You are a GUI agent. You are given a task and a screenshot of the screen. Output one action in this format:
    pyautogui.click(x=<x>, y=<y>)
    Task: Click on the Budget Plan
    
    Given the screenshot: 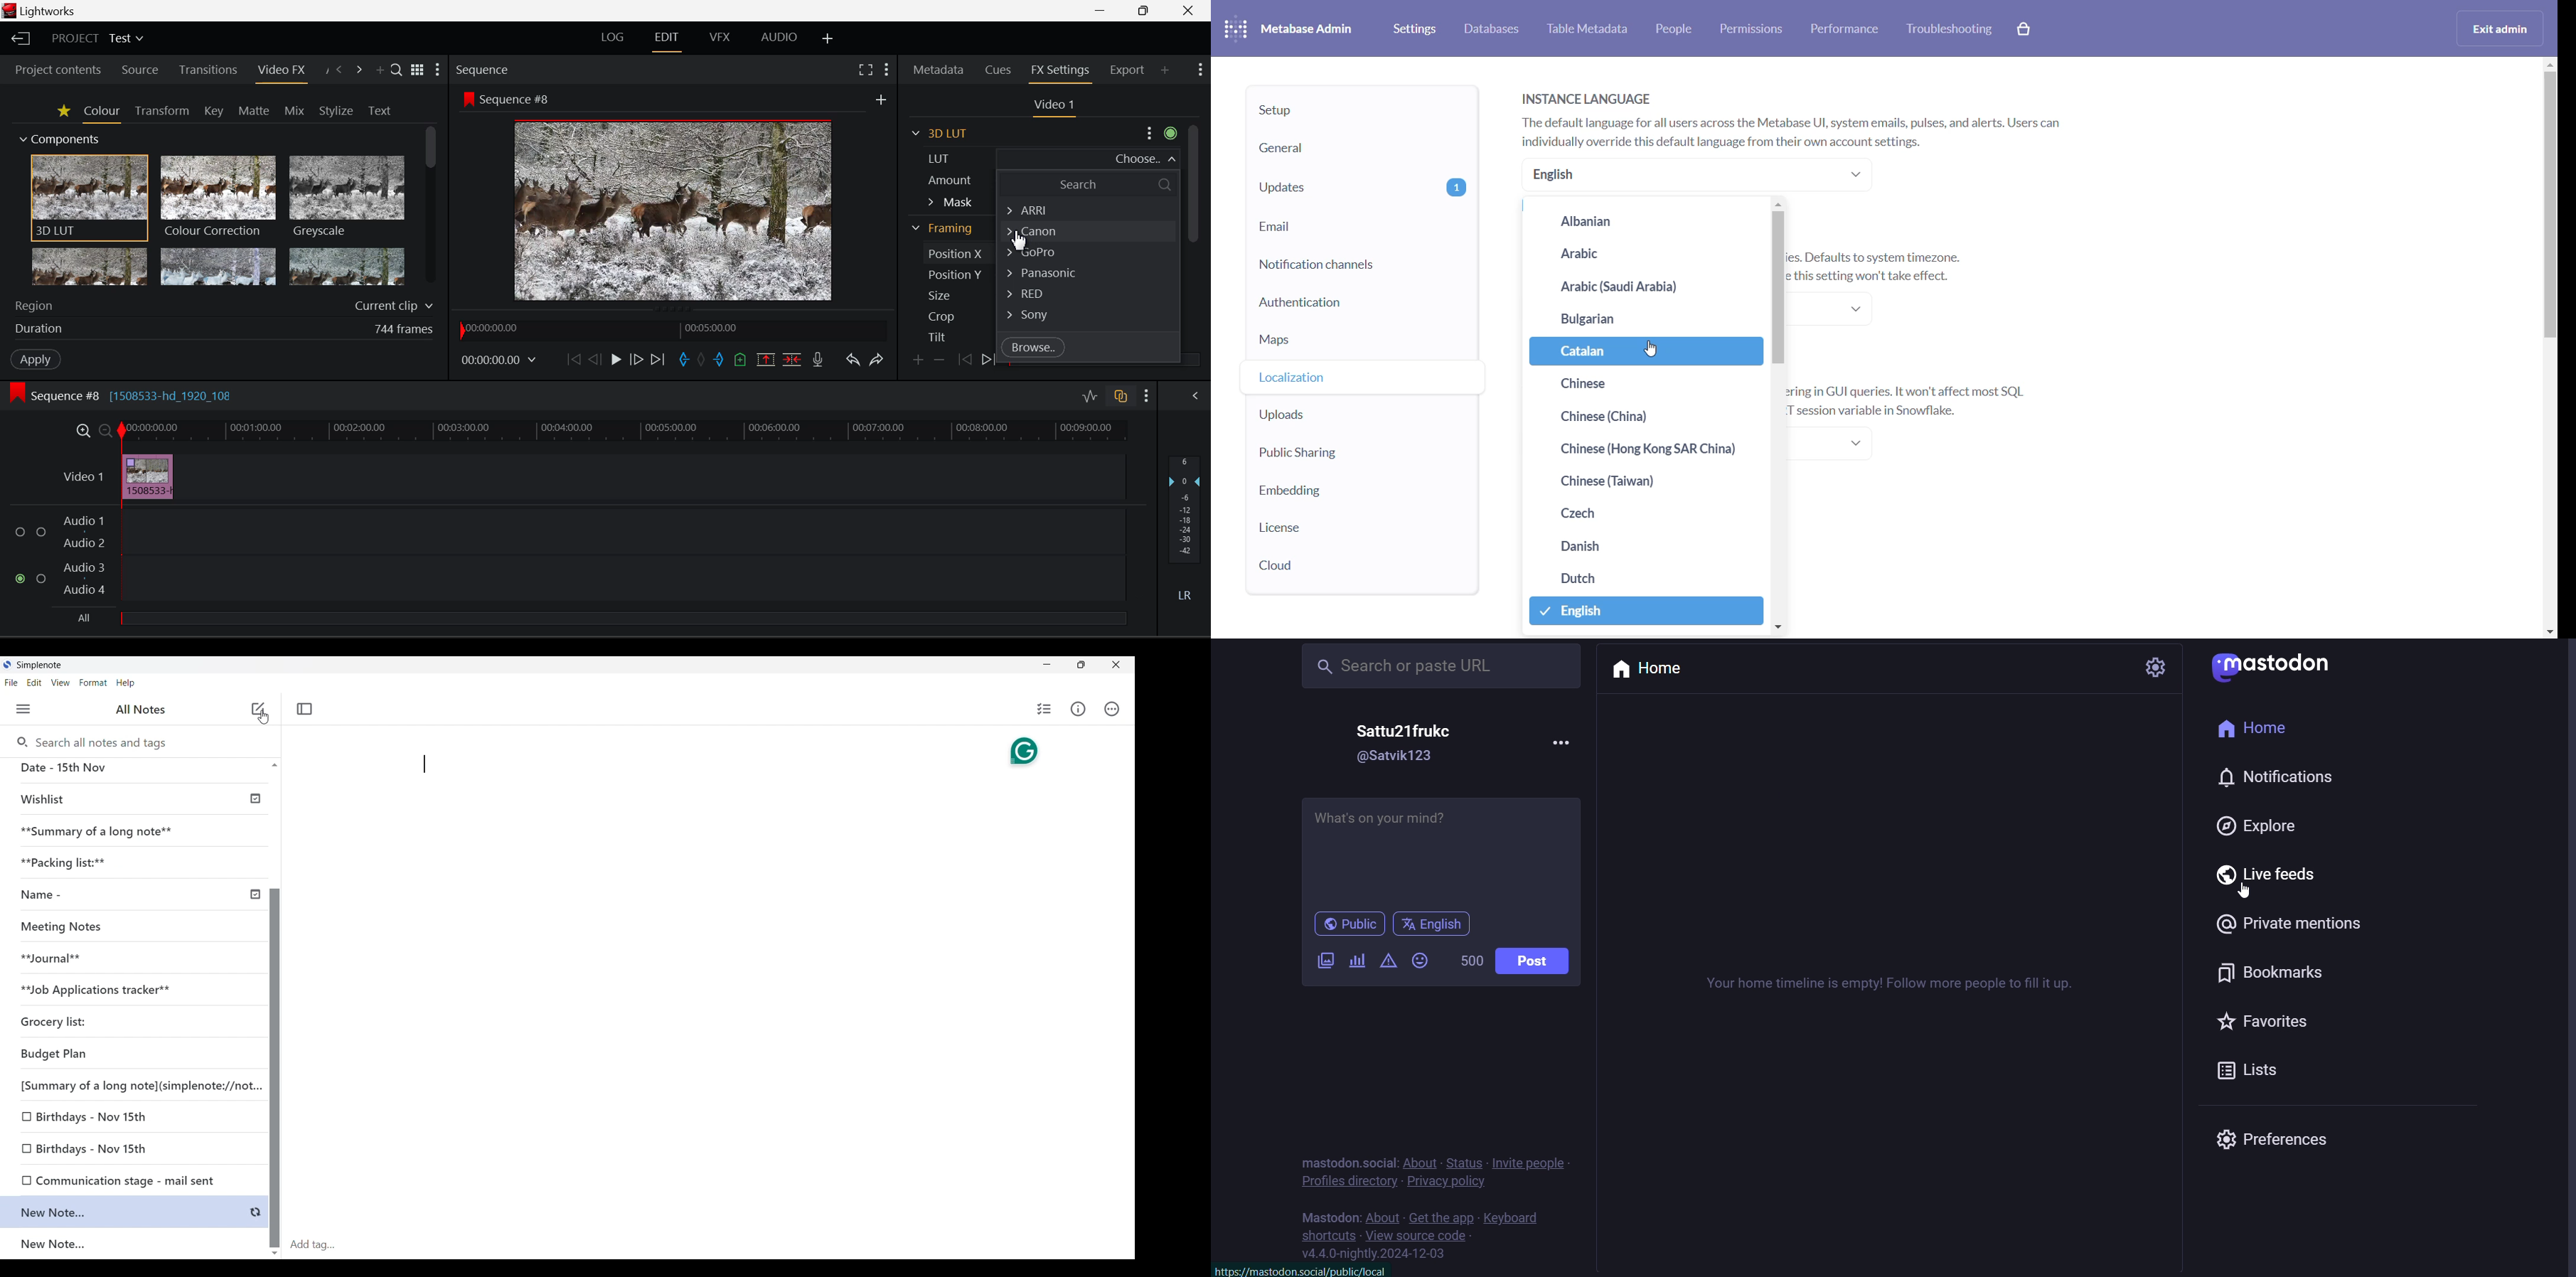 What is the action you would take?
    pyautogui.click(x=134, y=1055)
    